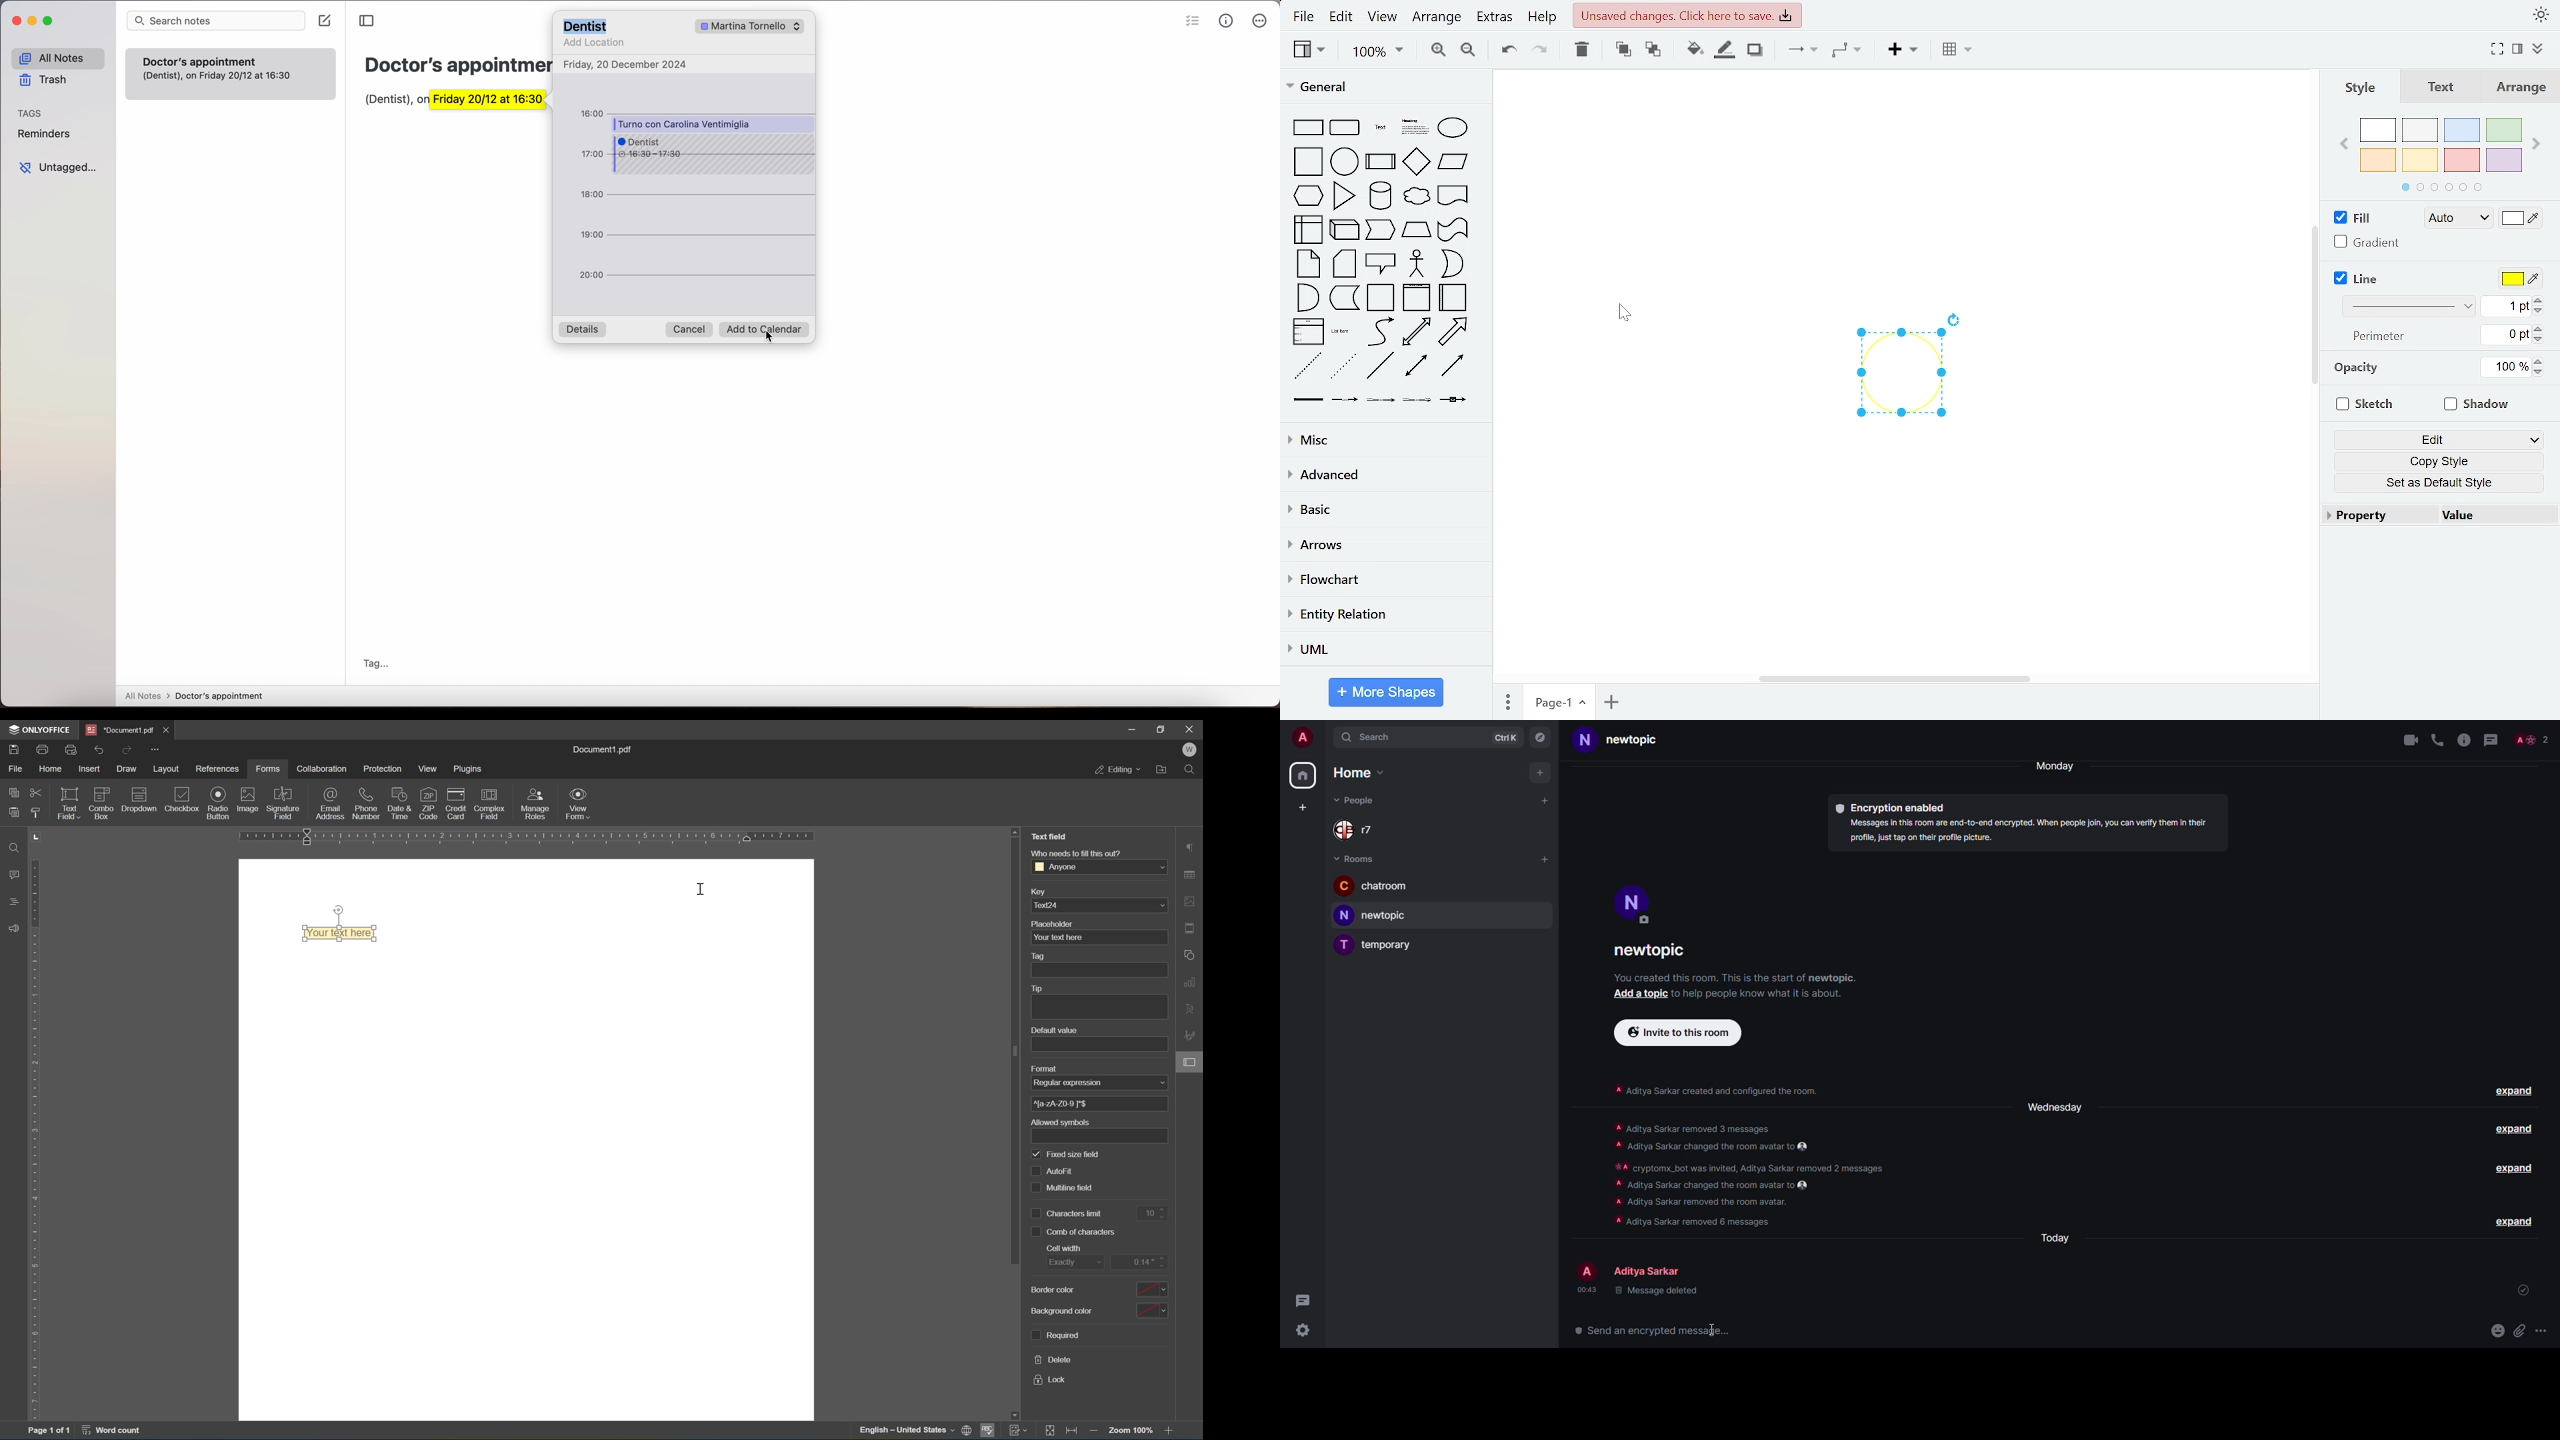 This screenshot has height=1456, width=2576. Describe the element at coordinates (2541, 371) in the screenshot. I see `decrease opacity` at that location.